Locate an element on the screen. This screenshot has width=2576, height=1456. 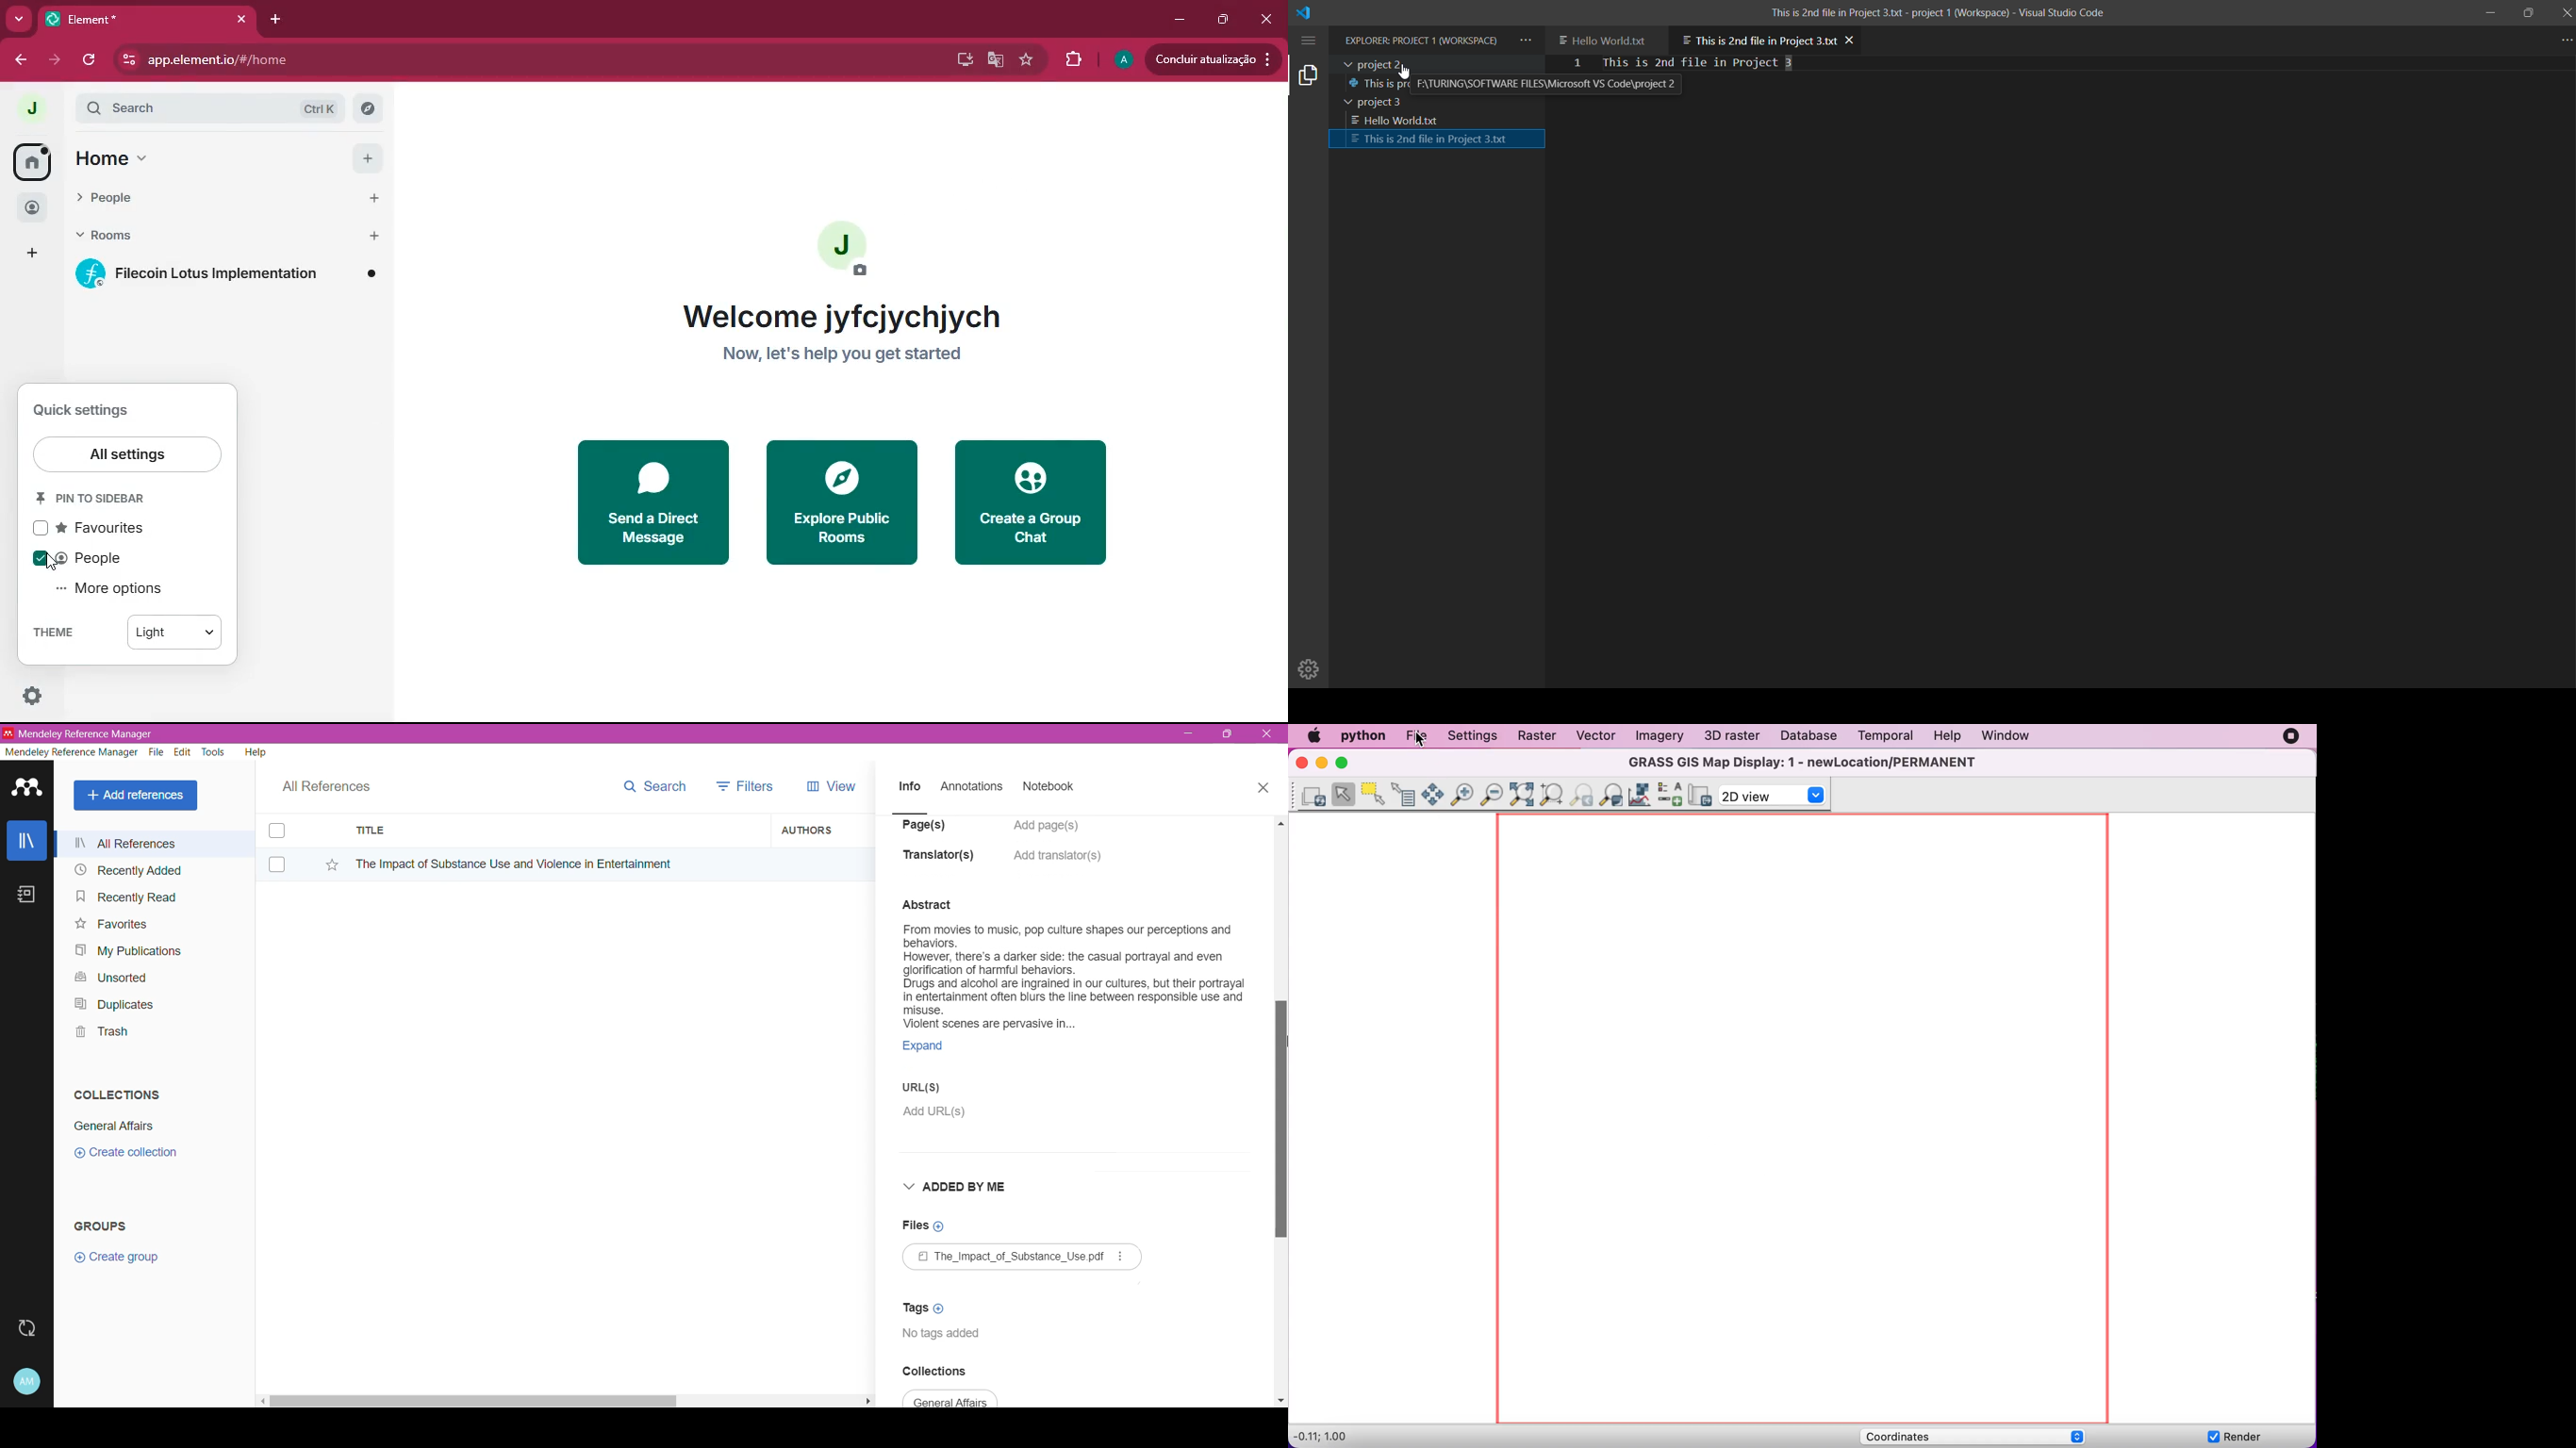
Click to Add translators is located at coordinates (1059, 858).